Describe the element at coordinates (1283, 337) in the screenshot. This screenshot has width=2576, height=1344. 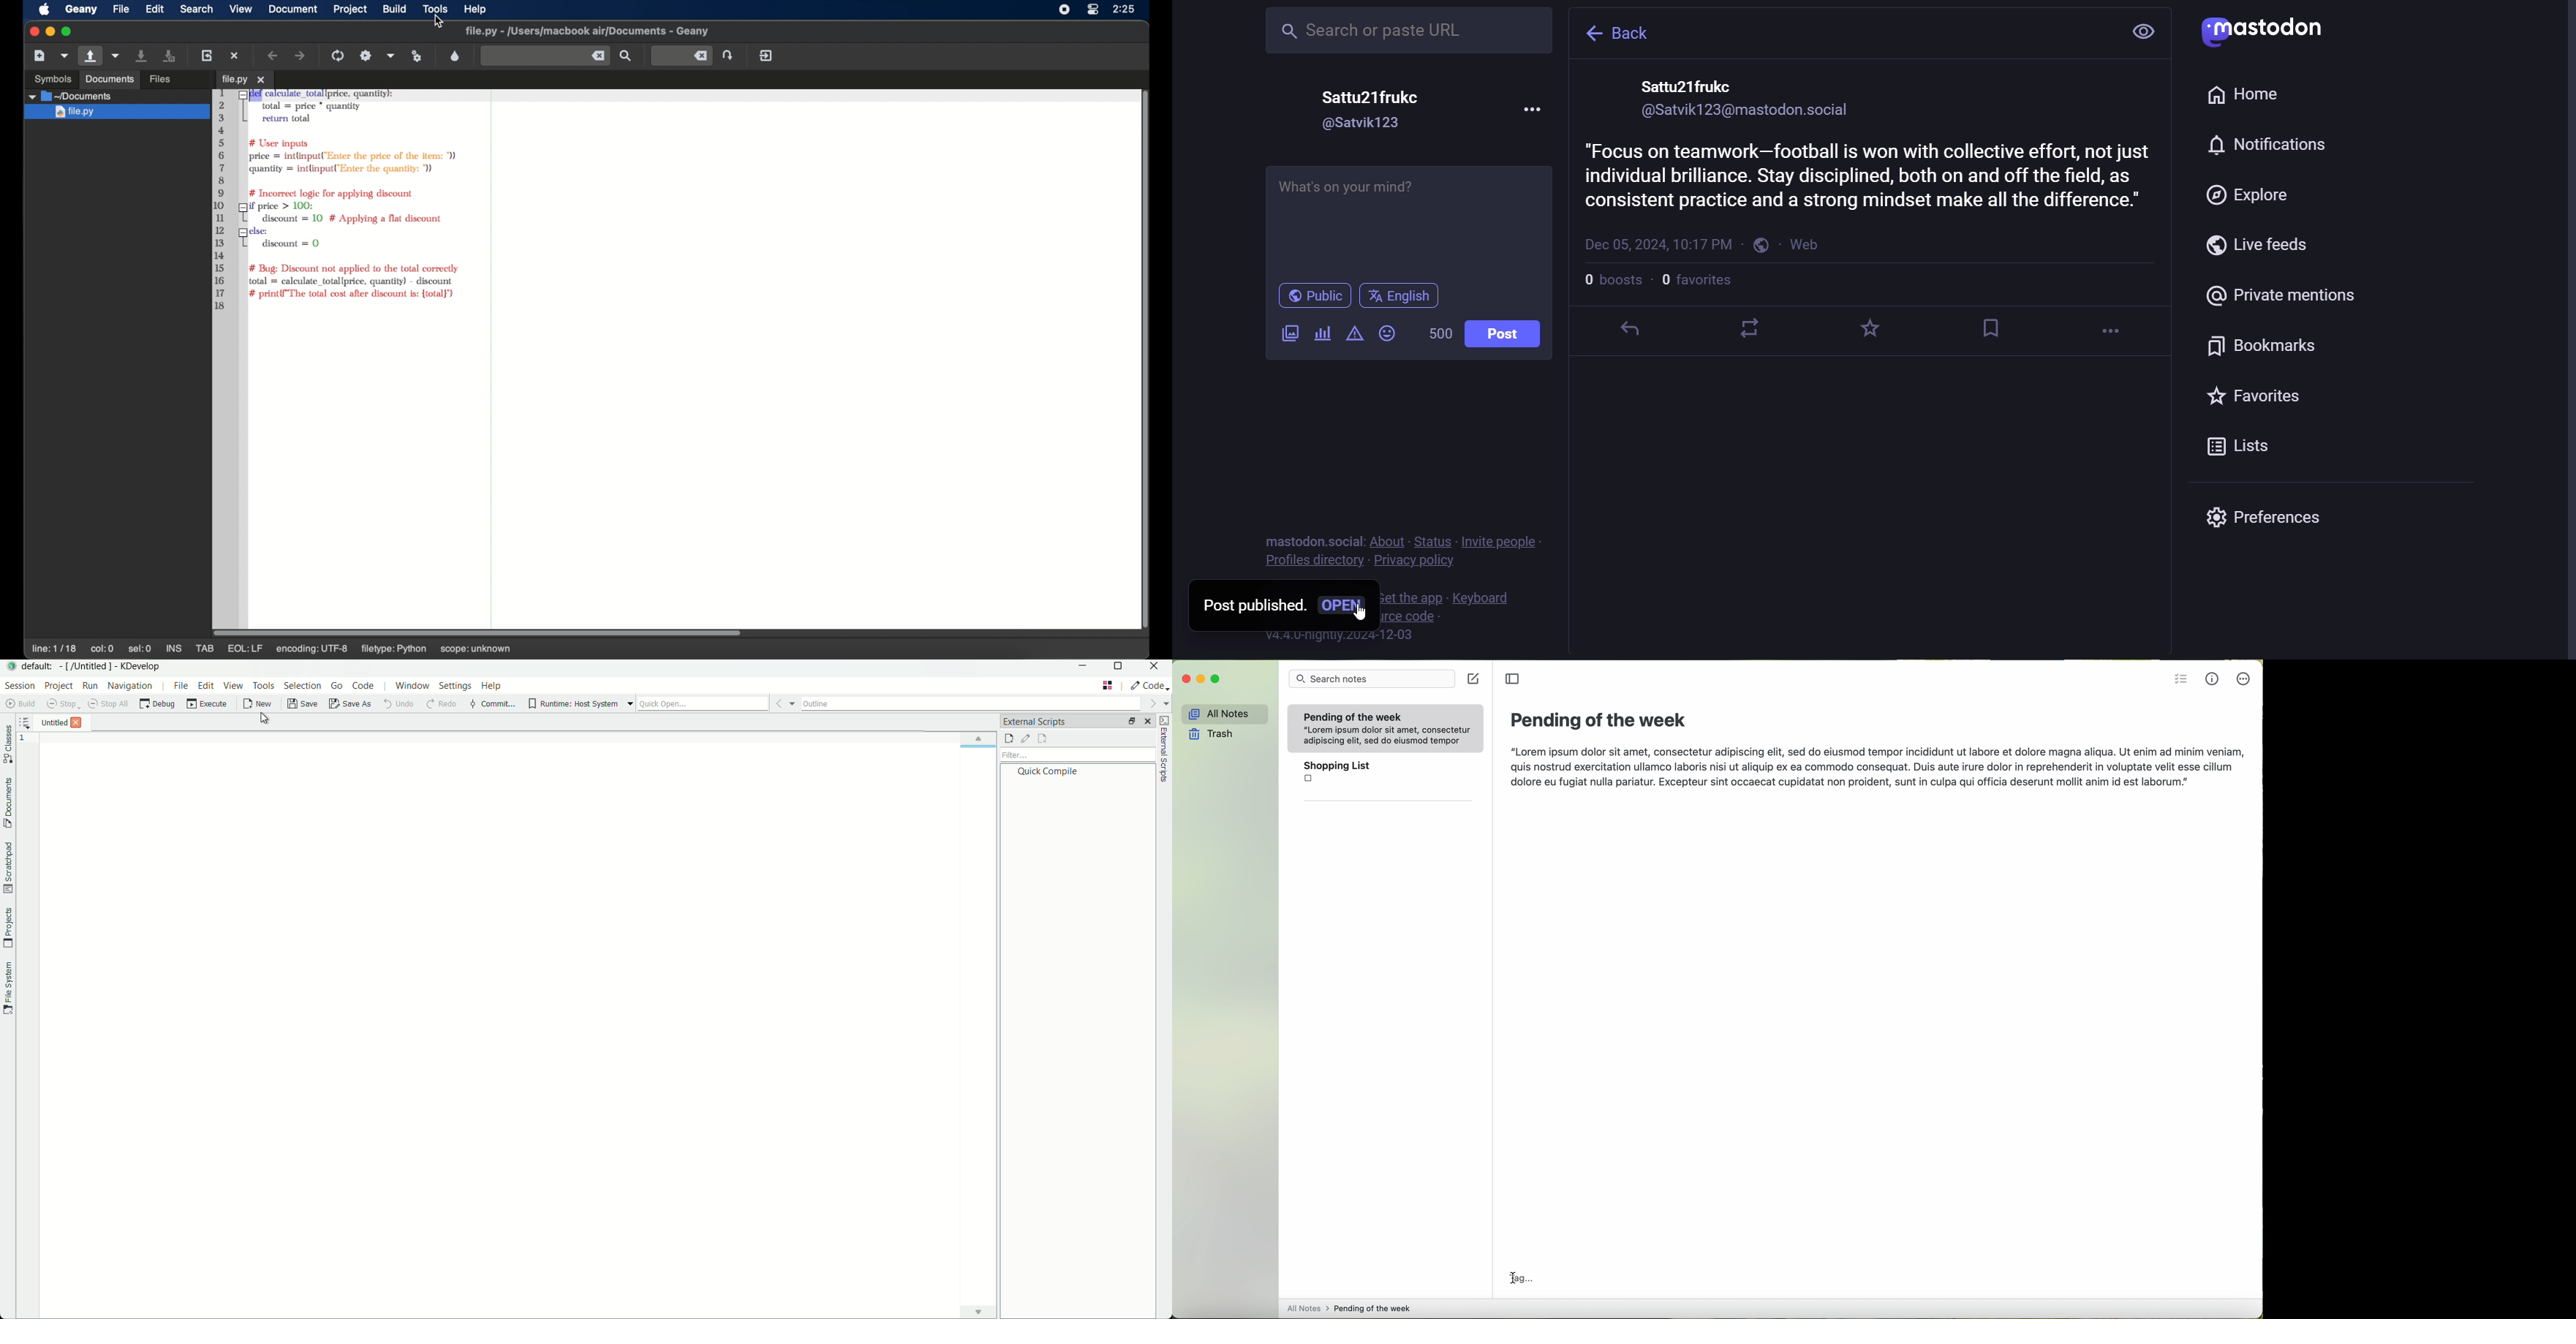
I see `images/video` at that location.